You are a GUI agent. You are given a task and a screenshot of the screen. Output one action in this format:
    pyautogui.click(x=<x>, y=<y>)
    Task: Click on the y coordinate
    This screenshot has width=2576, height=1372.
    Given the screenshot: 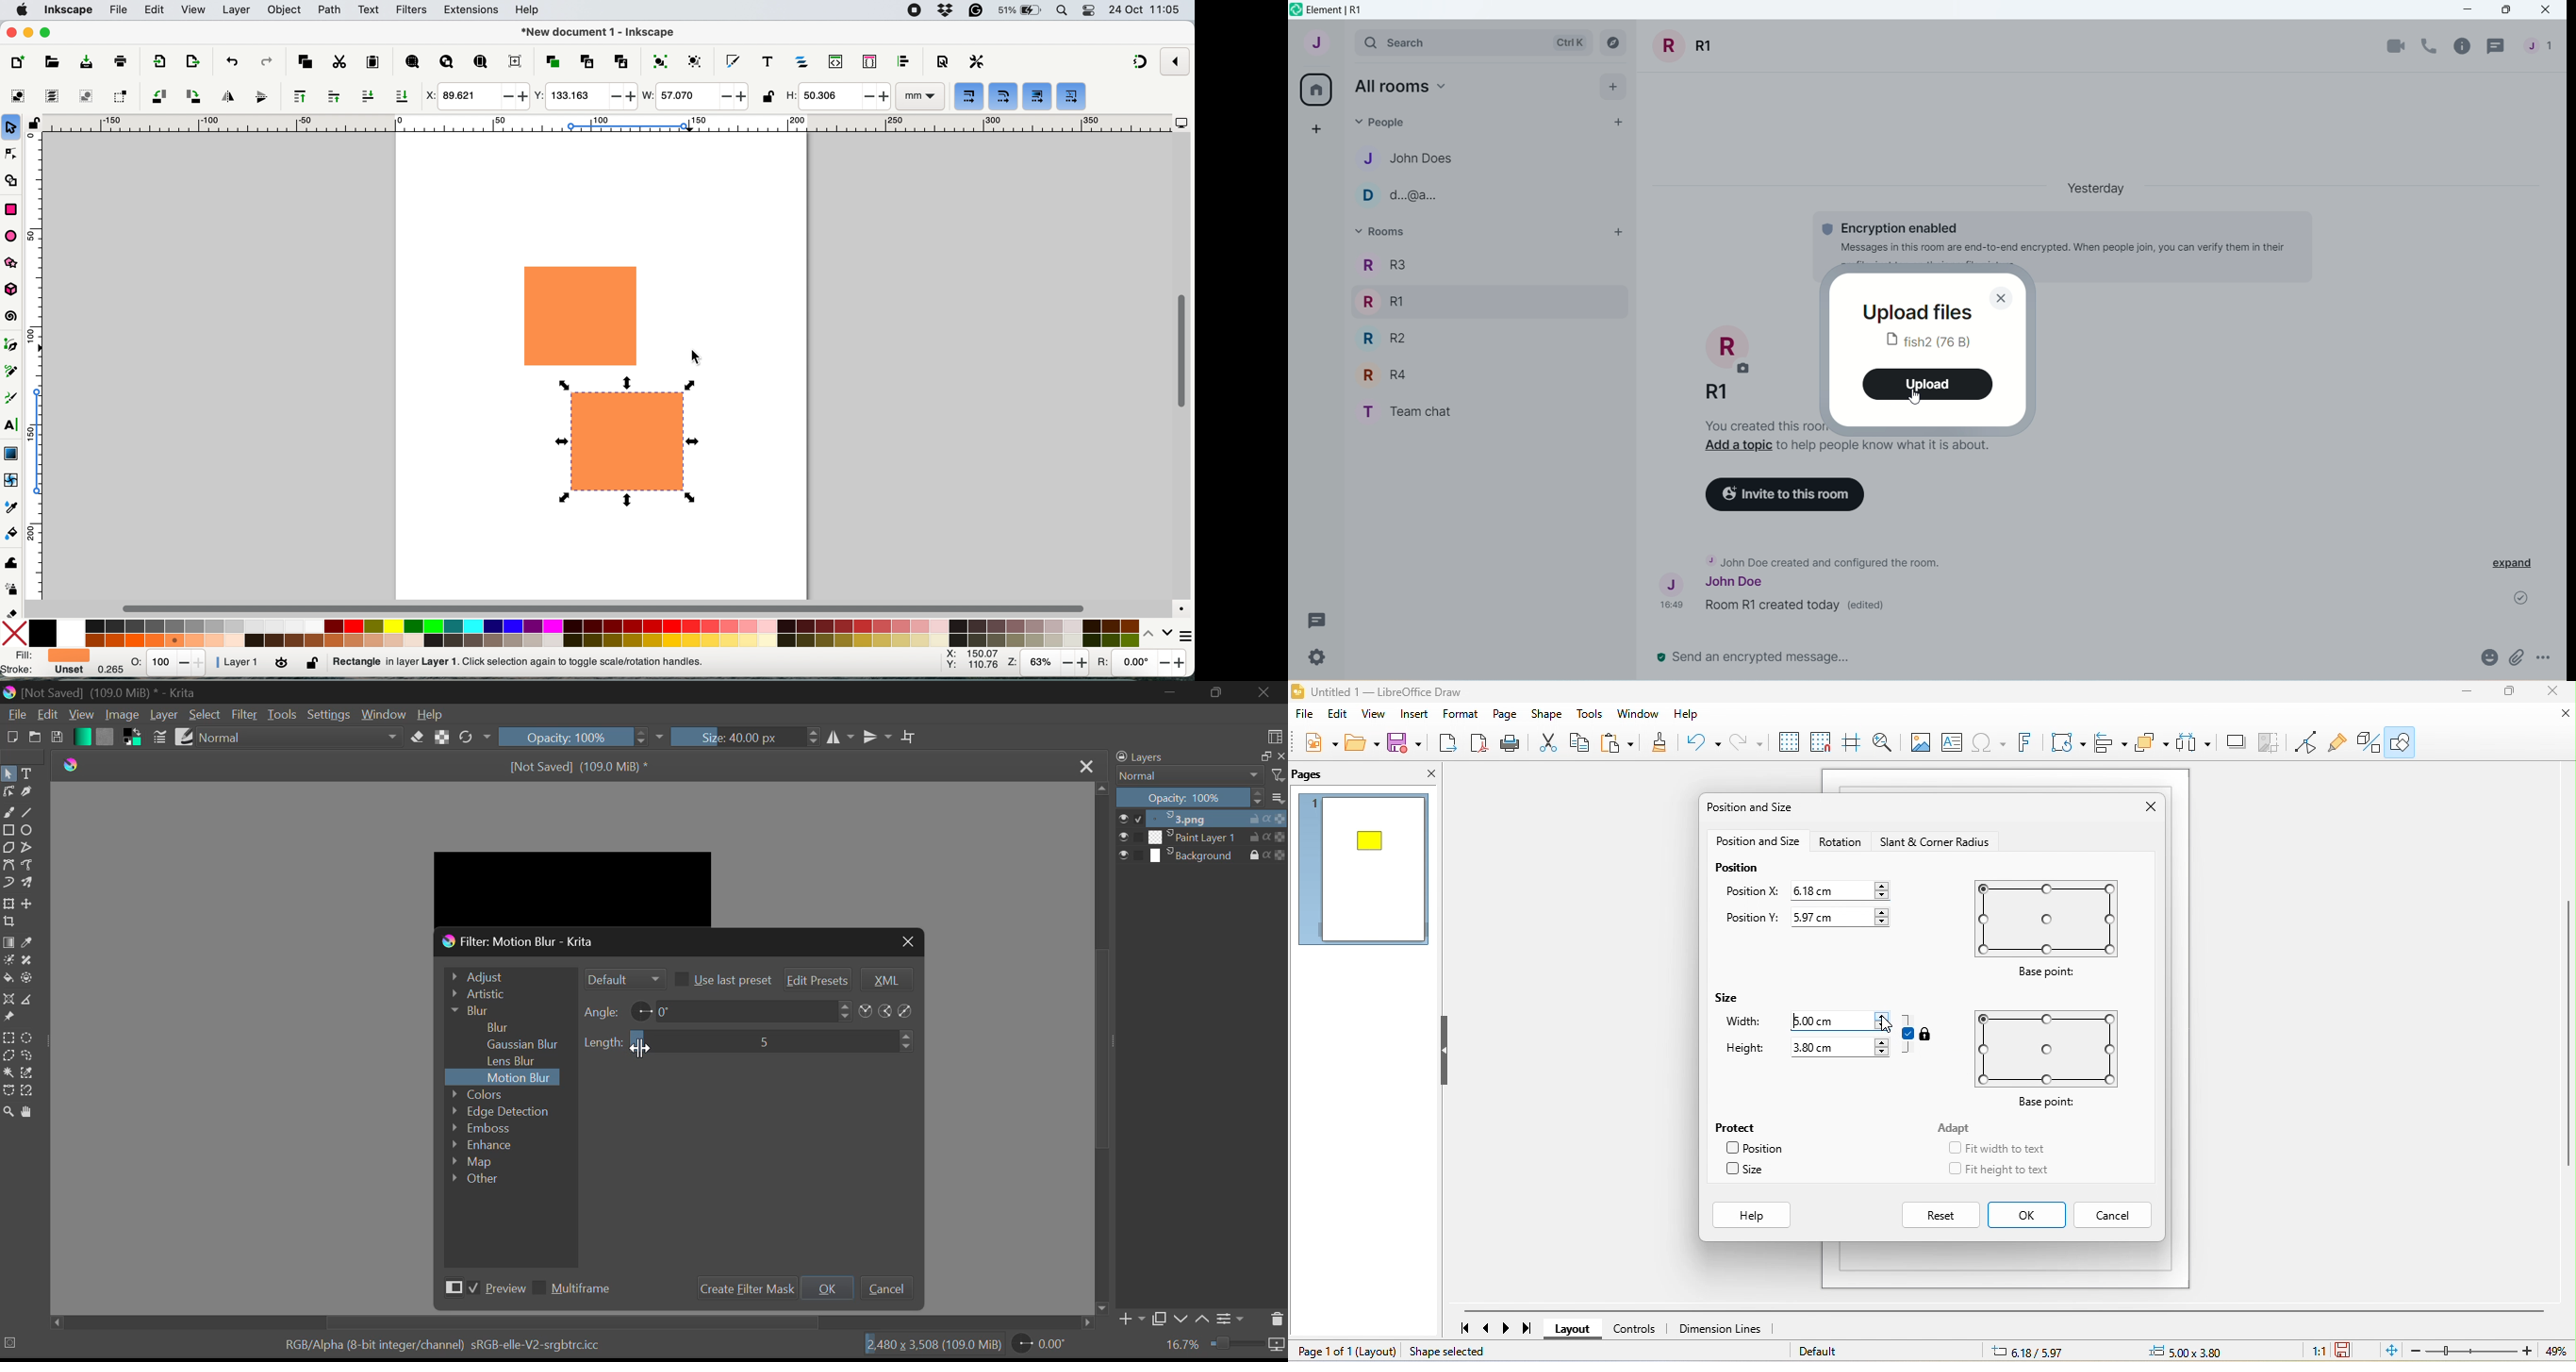 What is the action you would take?
    pyautogui.click(x=584, y=96)
    